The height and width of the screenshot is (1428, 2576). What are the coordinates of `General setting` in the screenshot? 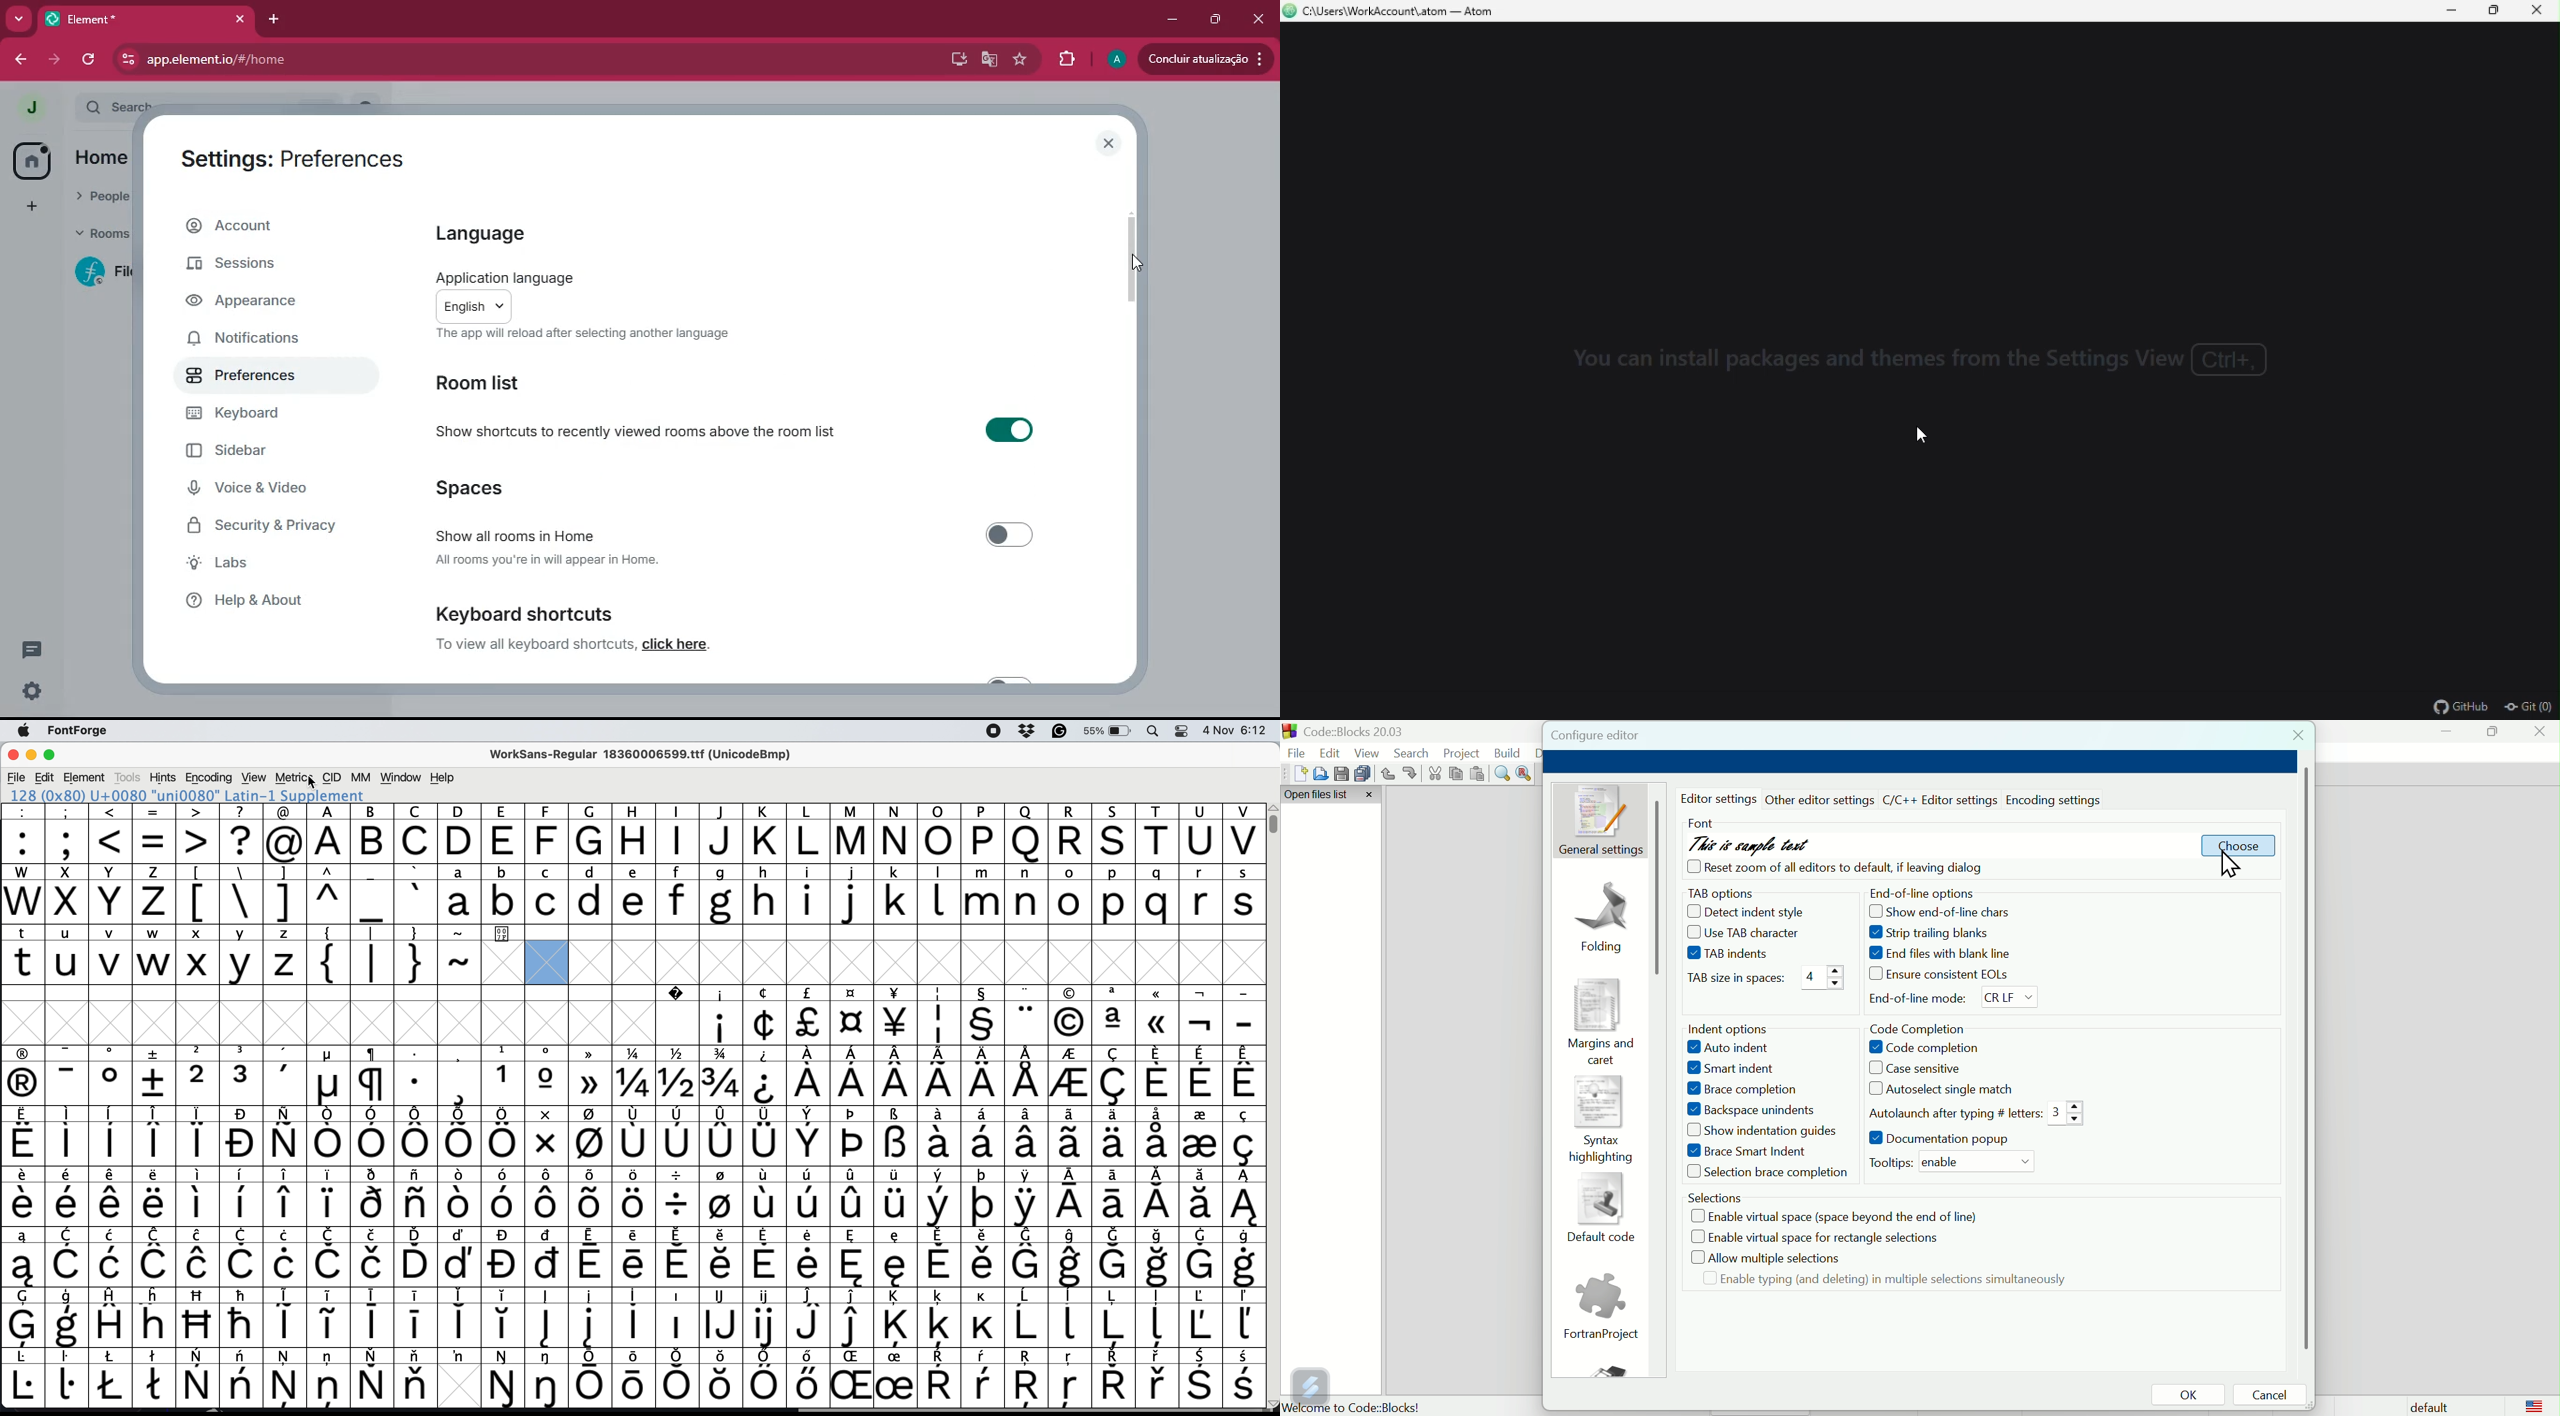 It's located at (1600, 820).